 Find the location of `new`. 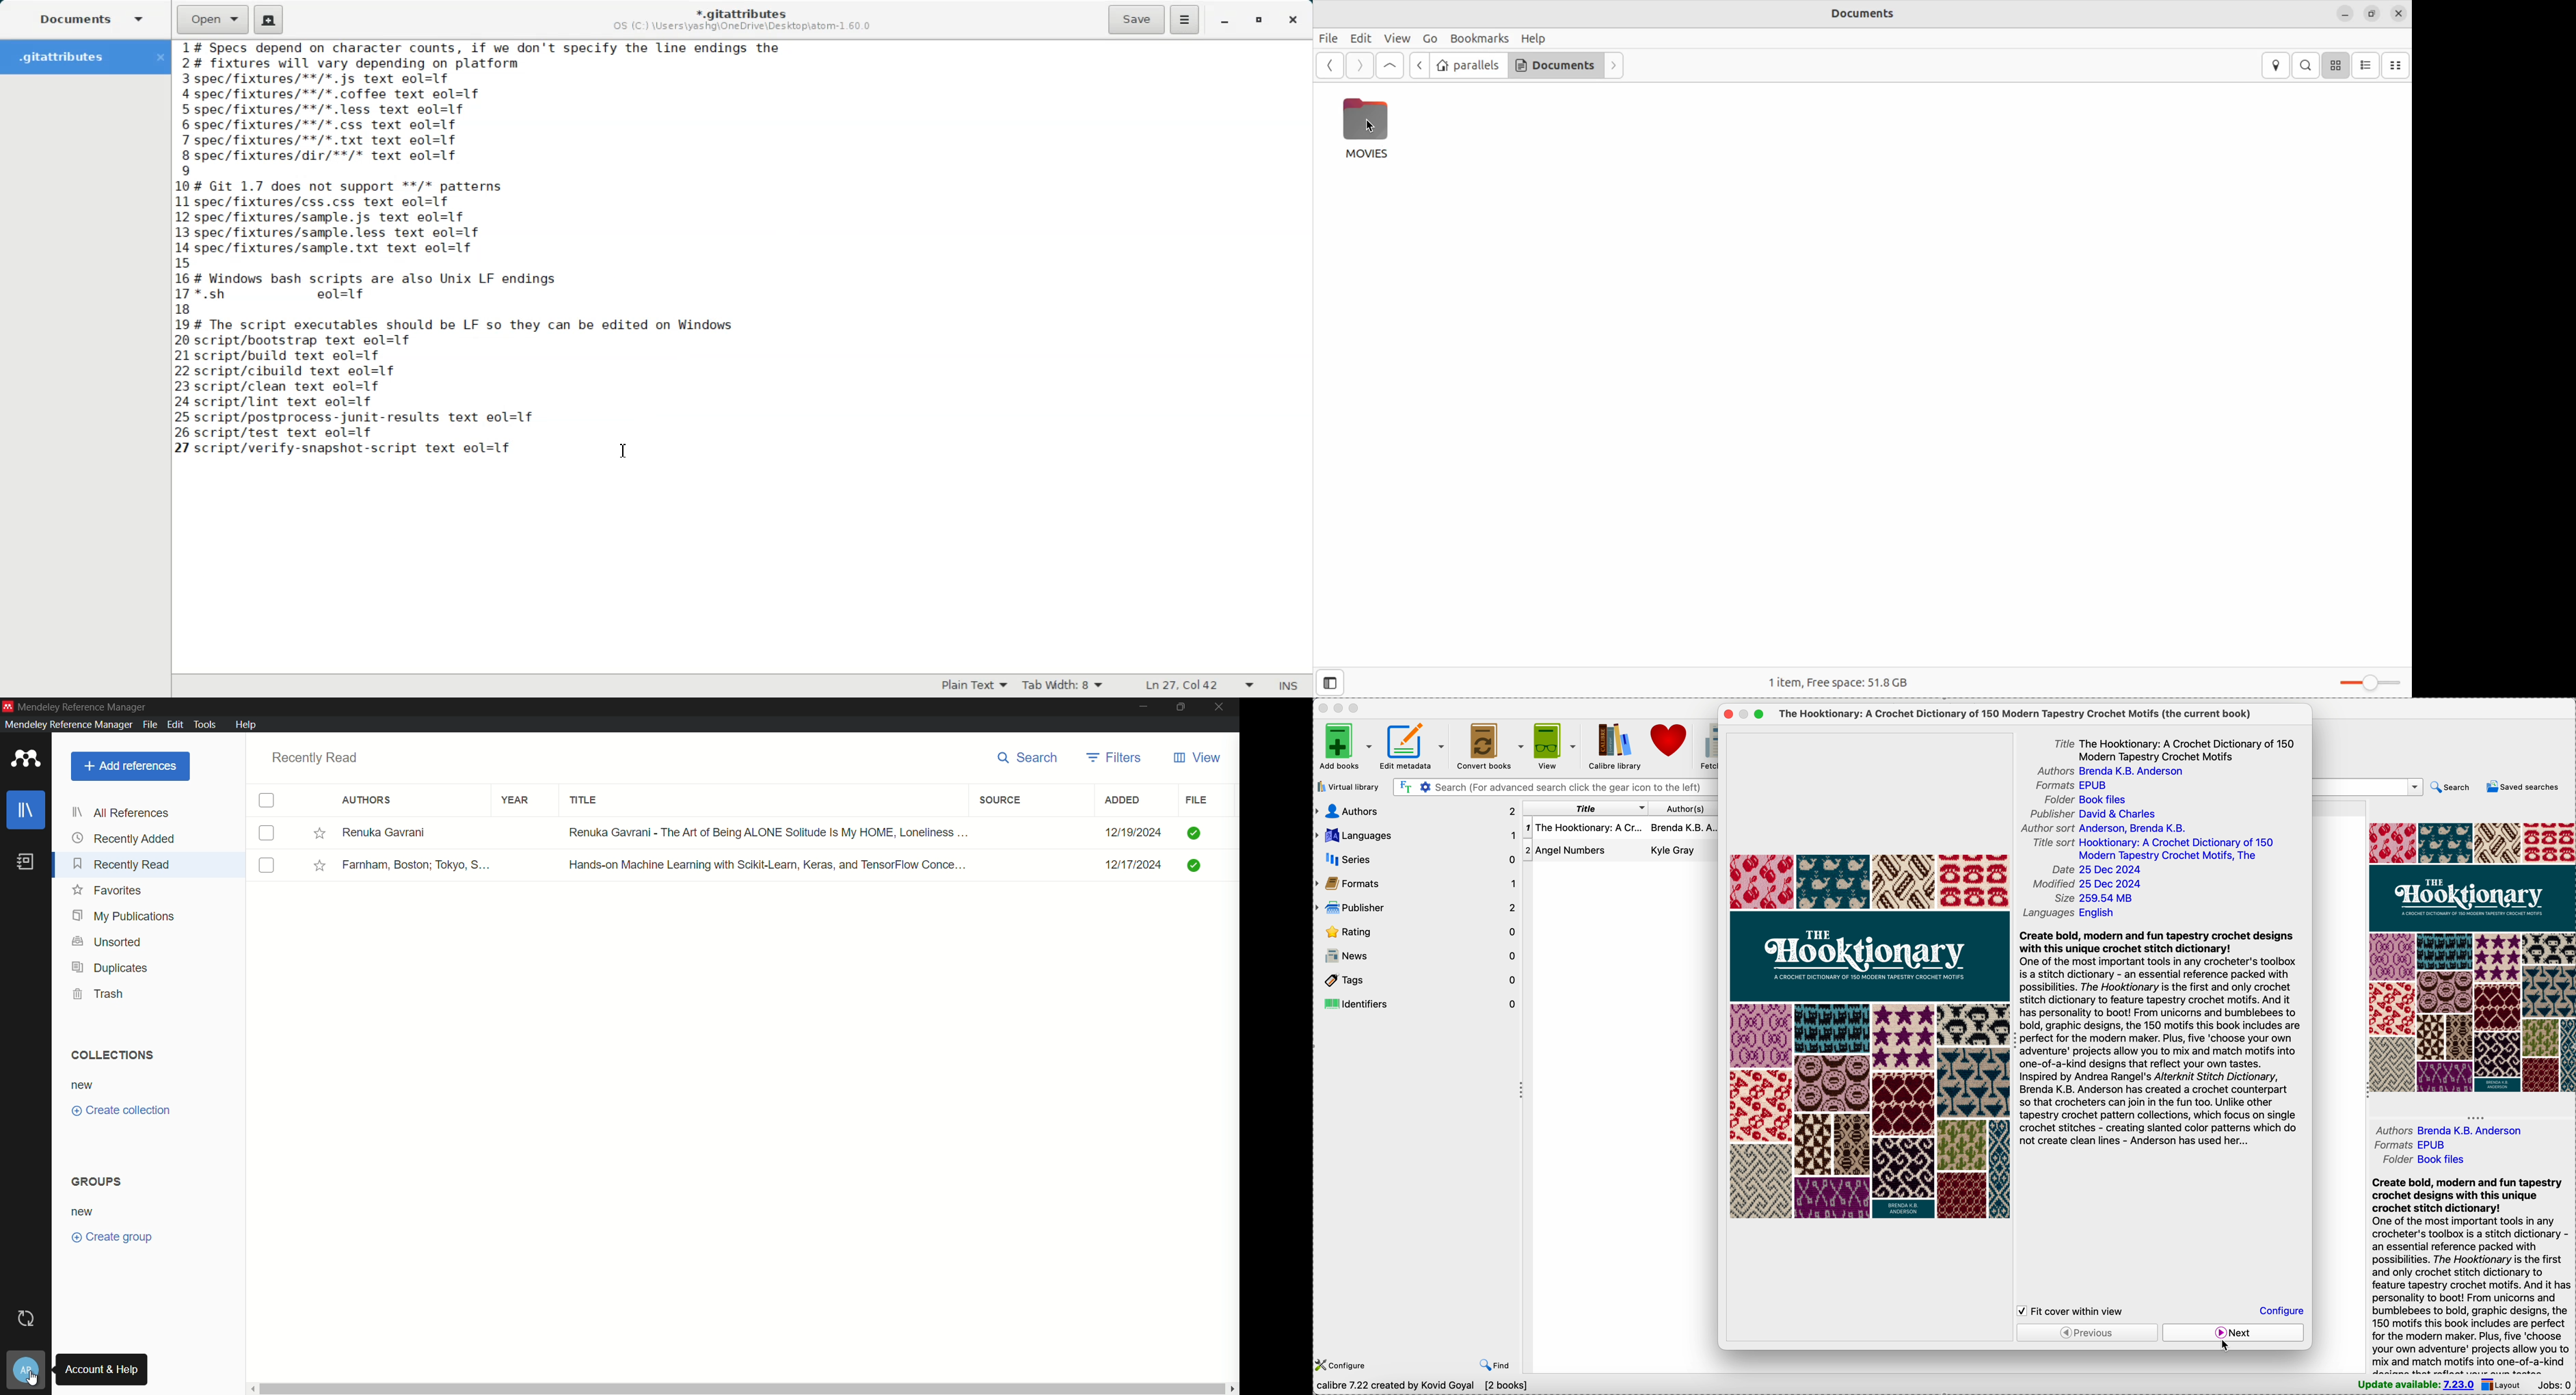

new is located at coordinates (84, 1084).